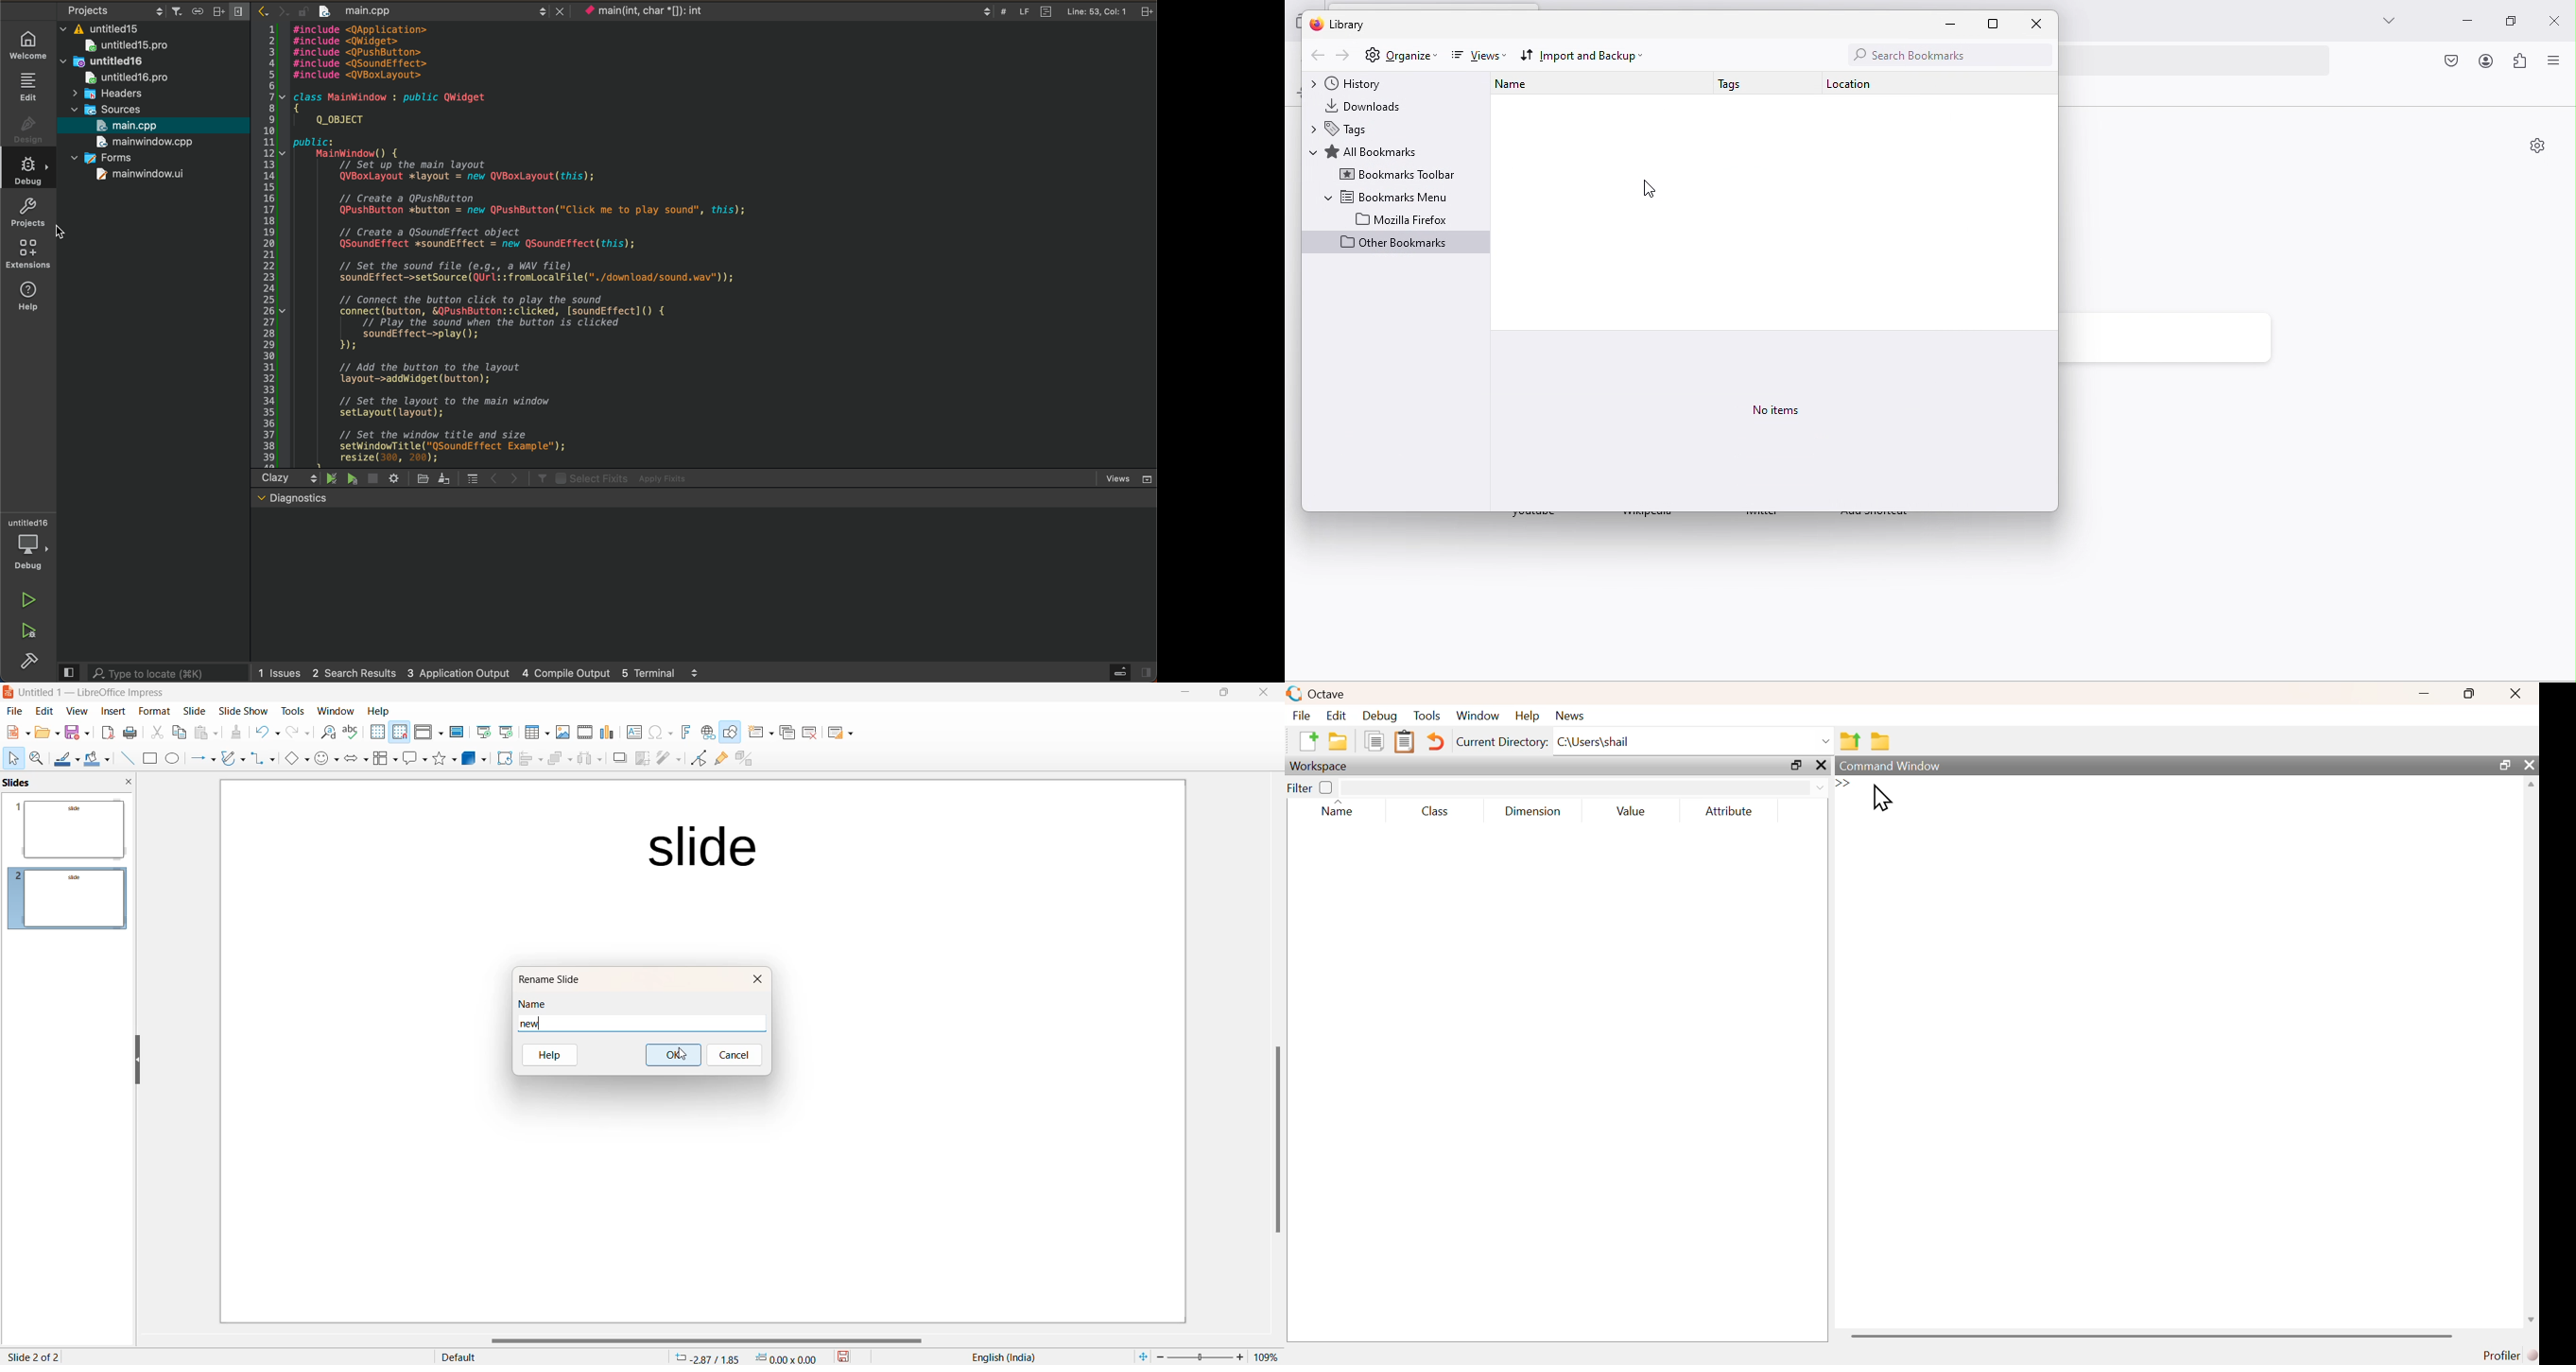 The image size is (2576, 1372). What do you see at coordinates (443, 759) in the screenshot?
I see `Shapes` at bounding box center [443, 759].